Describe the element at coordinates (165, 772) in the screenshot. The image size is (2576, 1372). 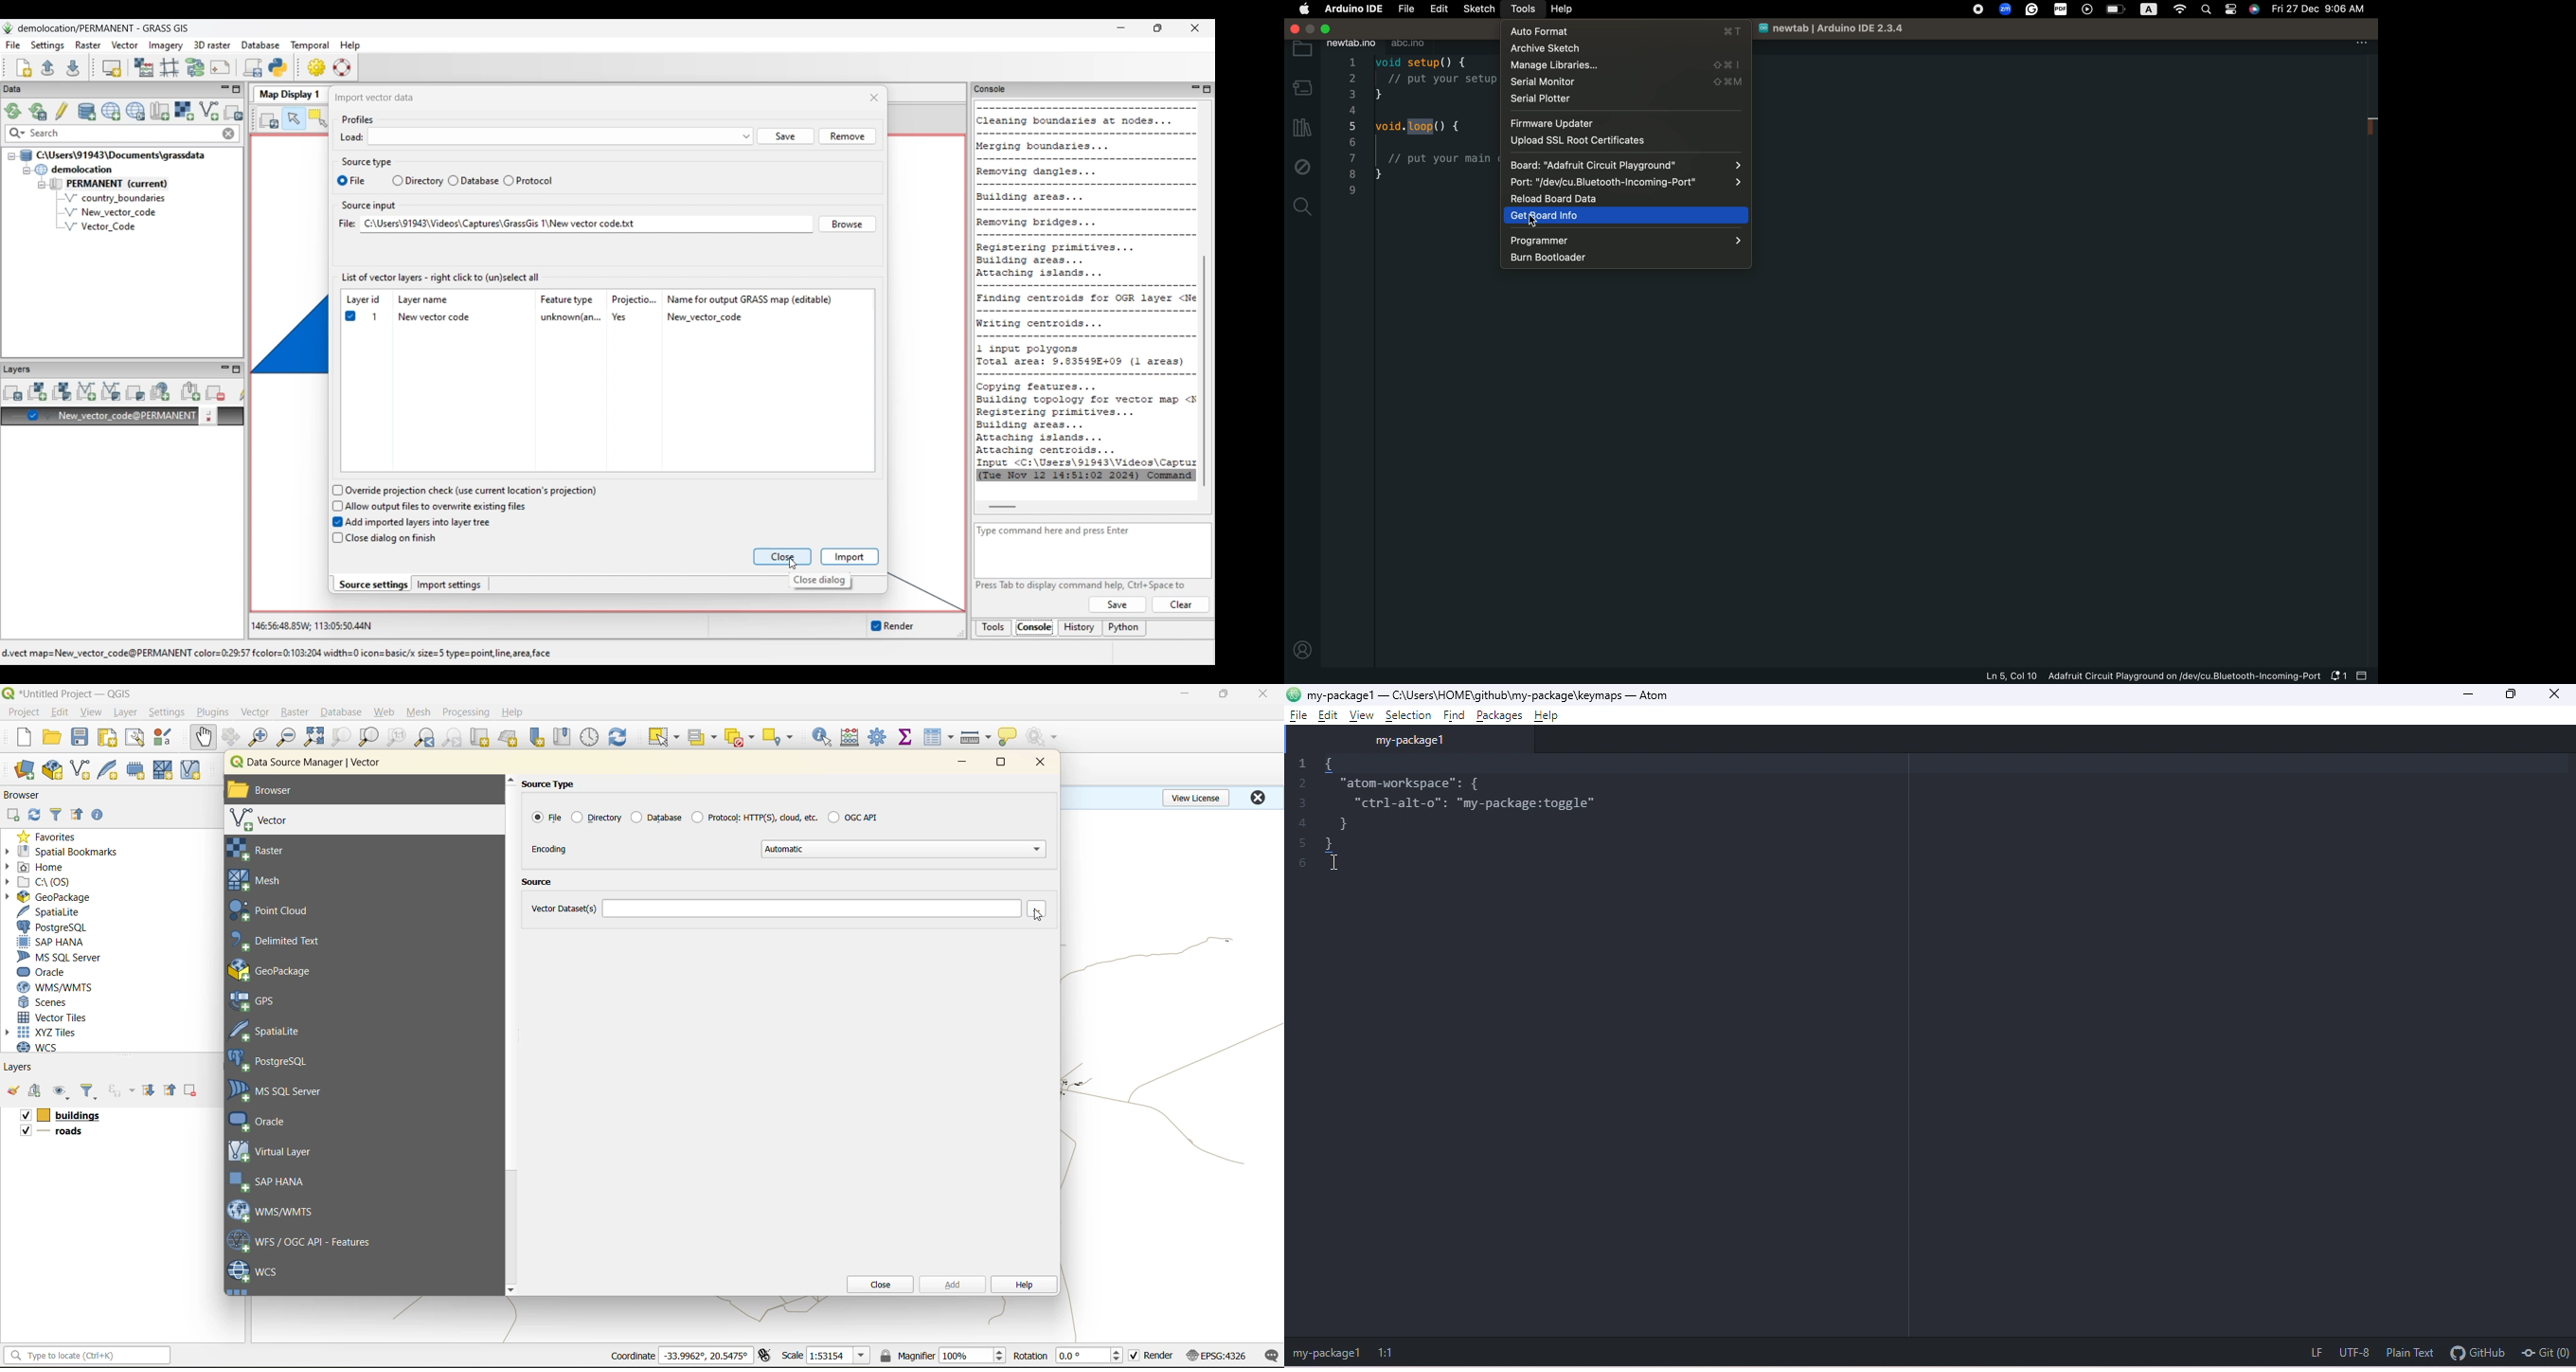
I see `new mesh layer` at that location.